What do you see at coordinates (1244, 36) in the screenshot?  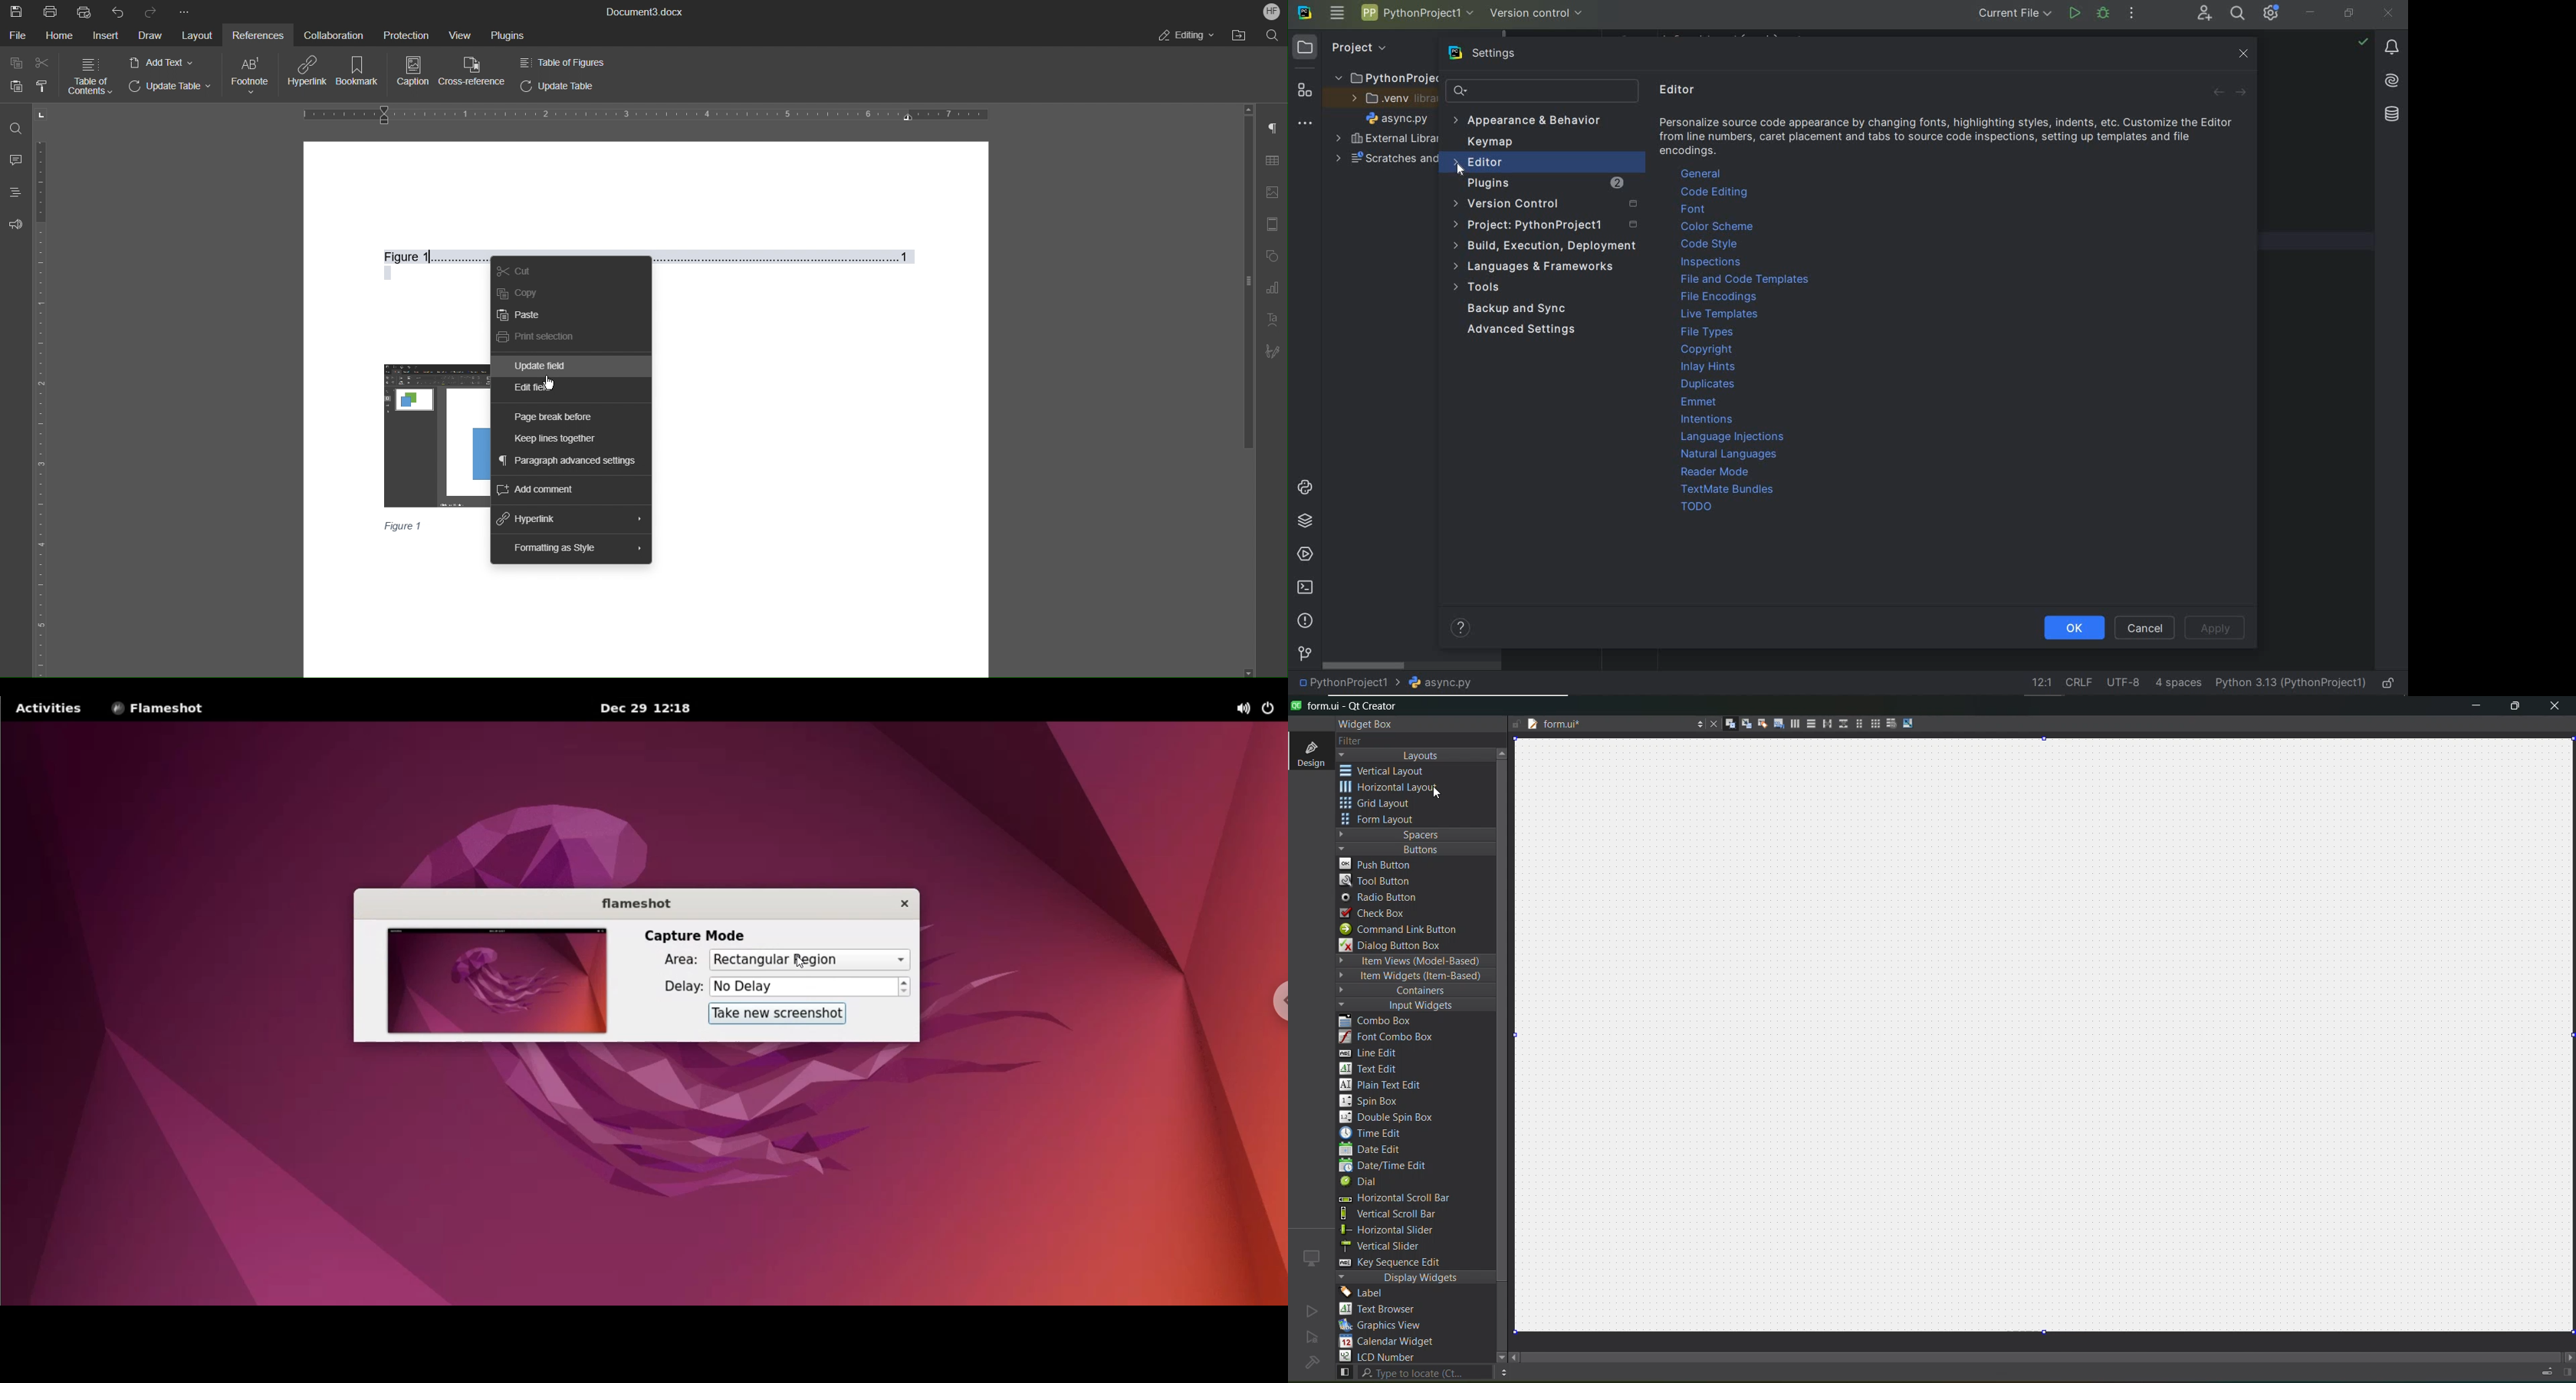 I see `Open File Location` at bounding box center [1244, 36].